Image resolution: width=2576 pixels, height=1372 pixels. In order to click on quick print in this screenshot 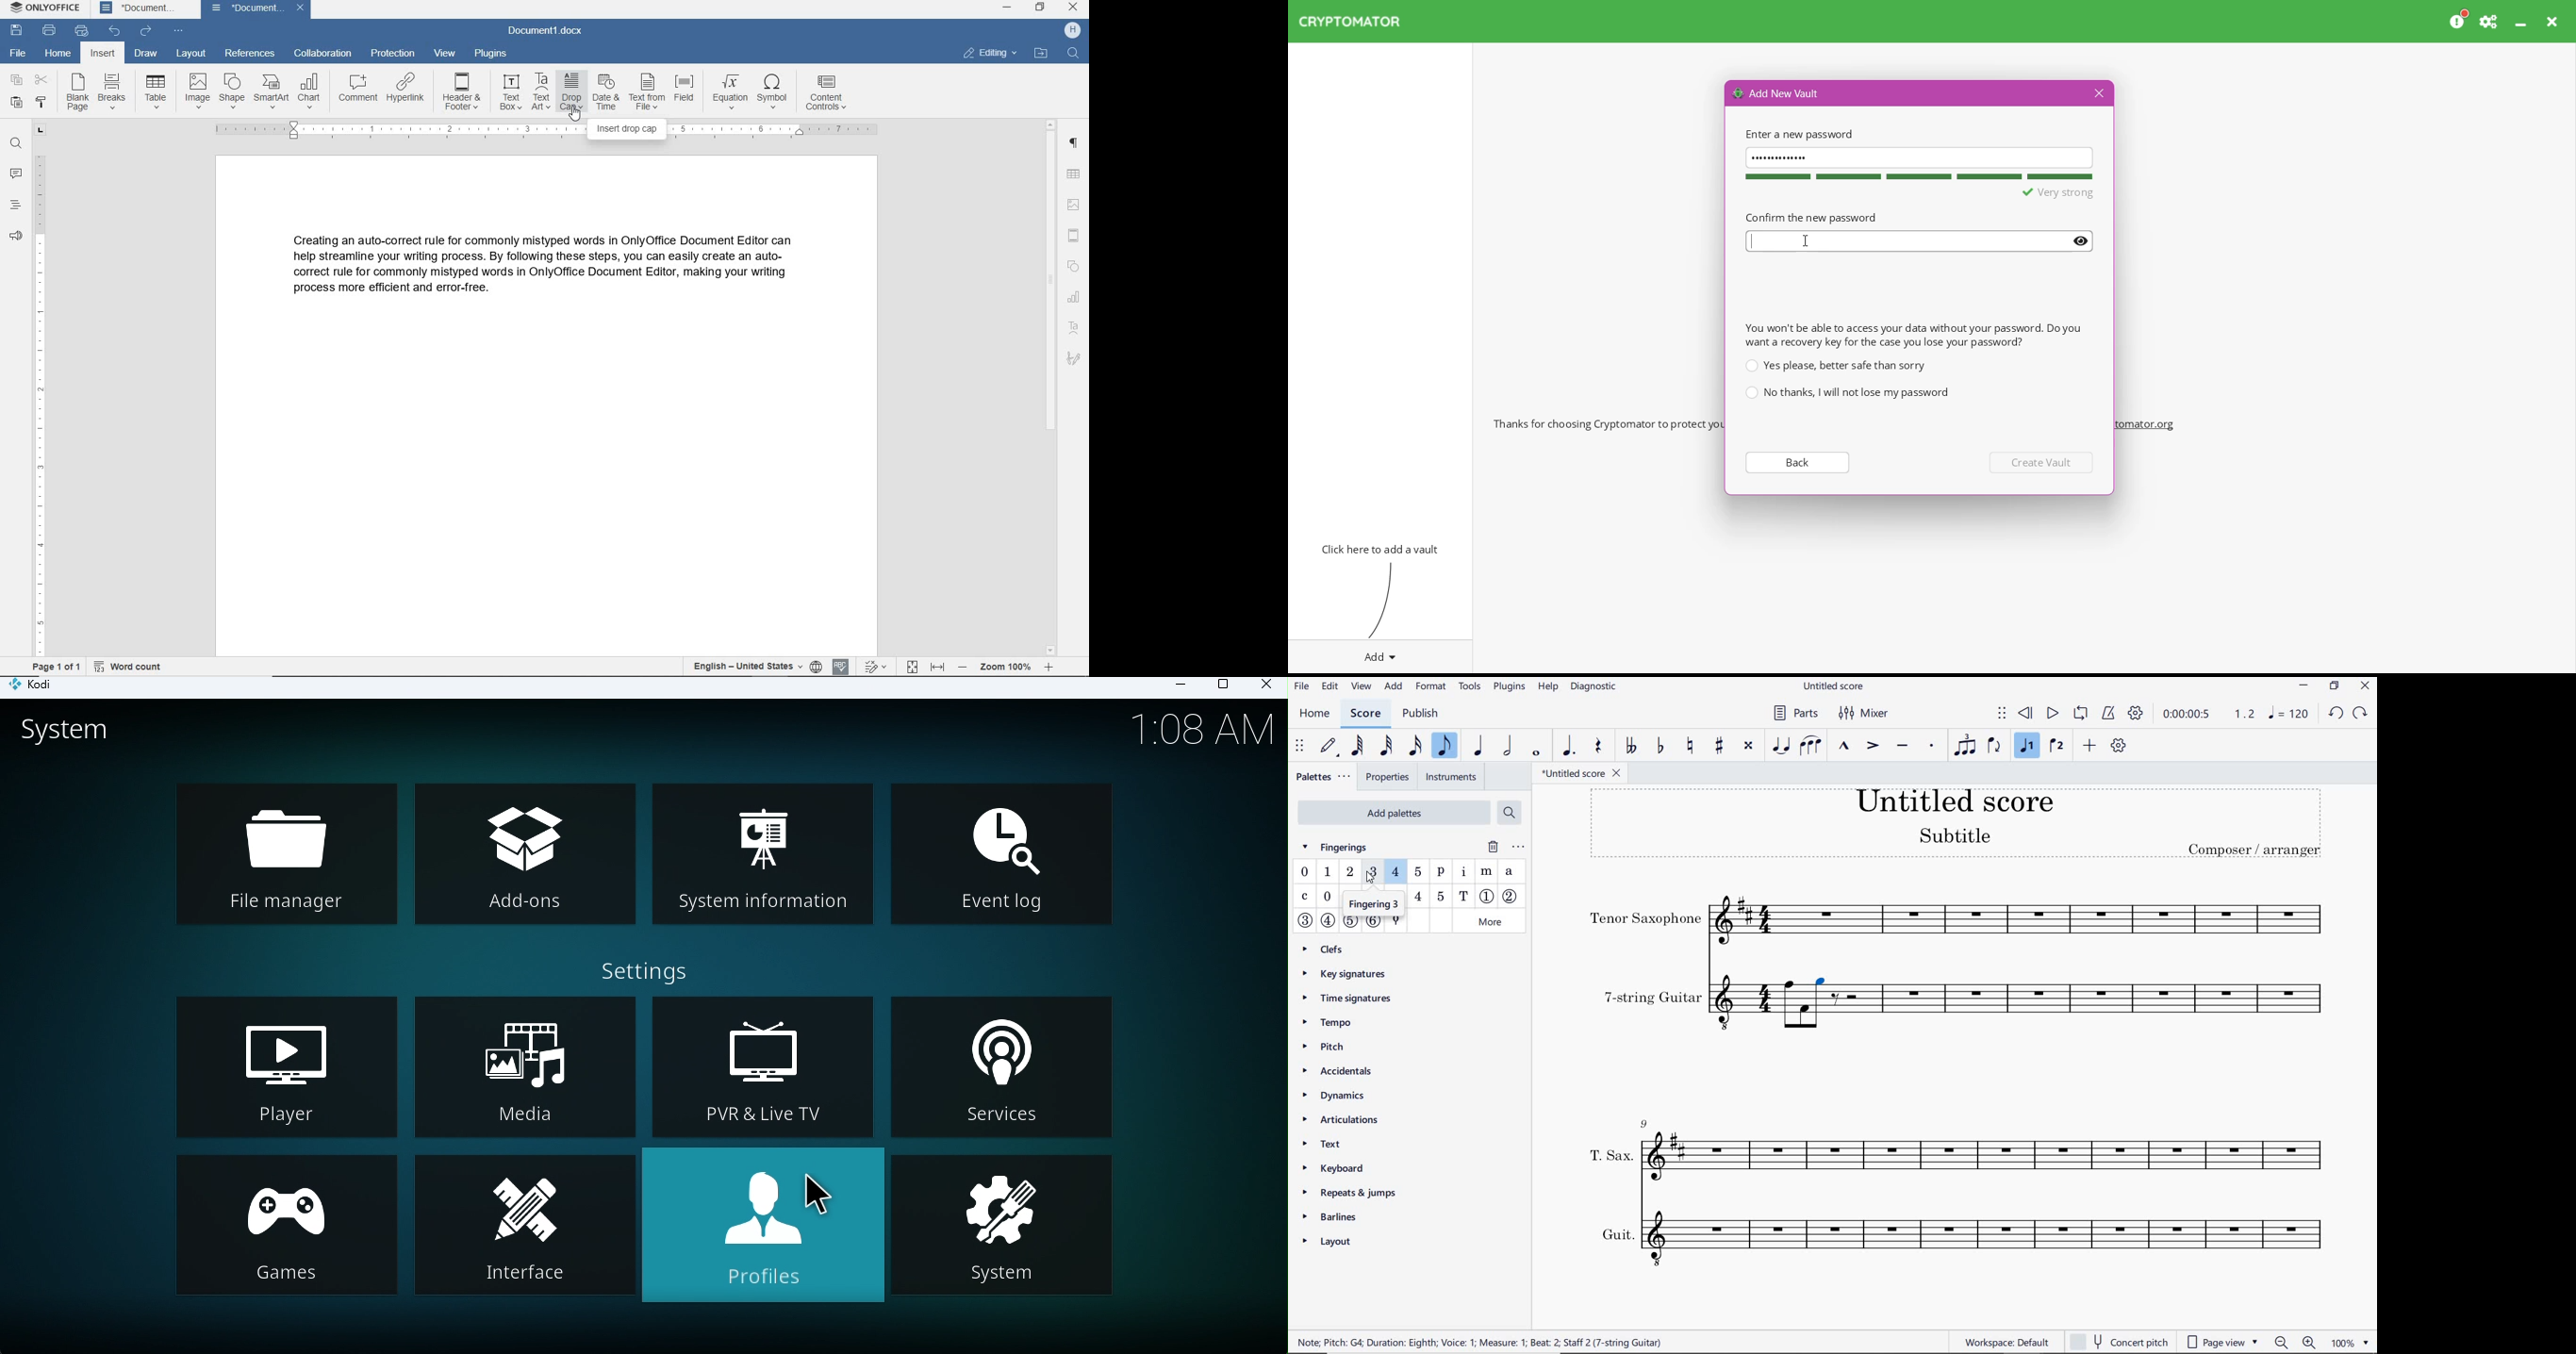, I will do `click(82, 30)`.